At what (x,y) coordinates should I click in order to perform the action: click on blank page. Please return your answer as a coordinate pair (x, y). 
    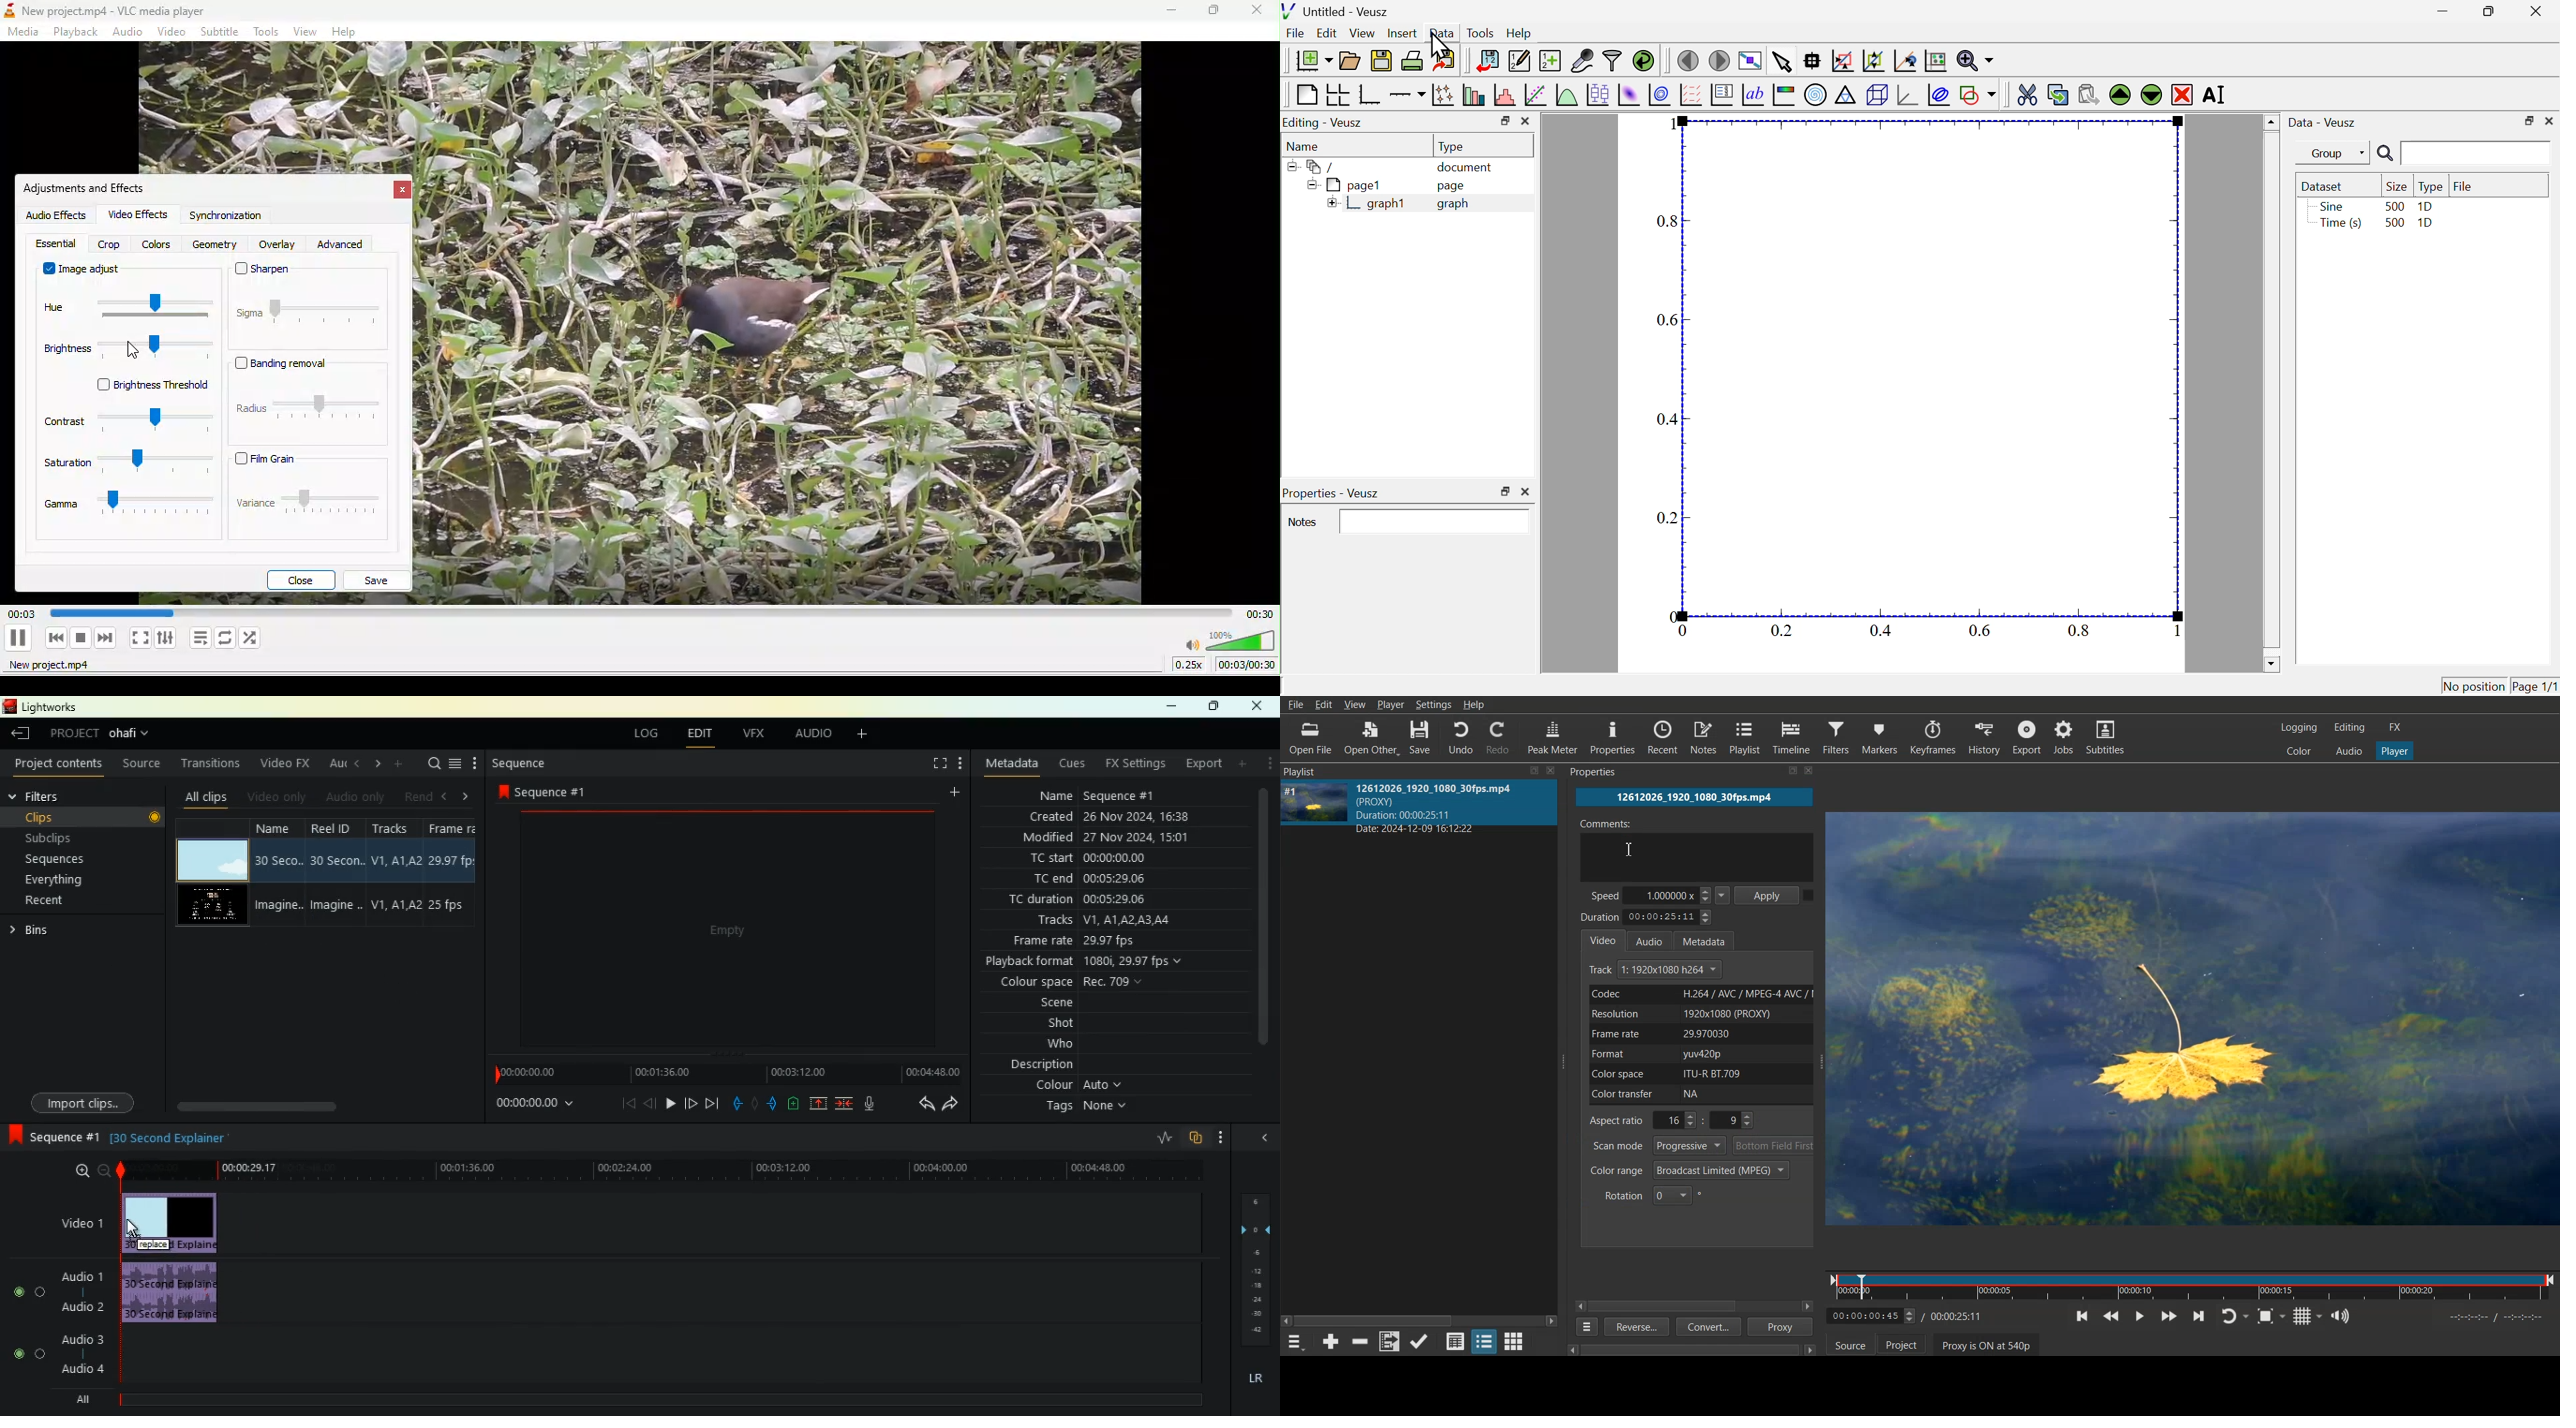
    Looking at the image, I should click on (1305, 95).